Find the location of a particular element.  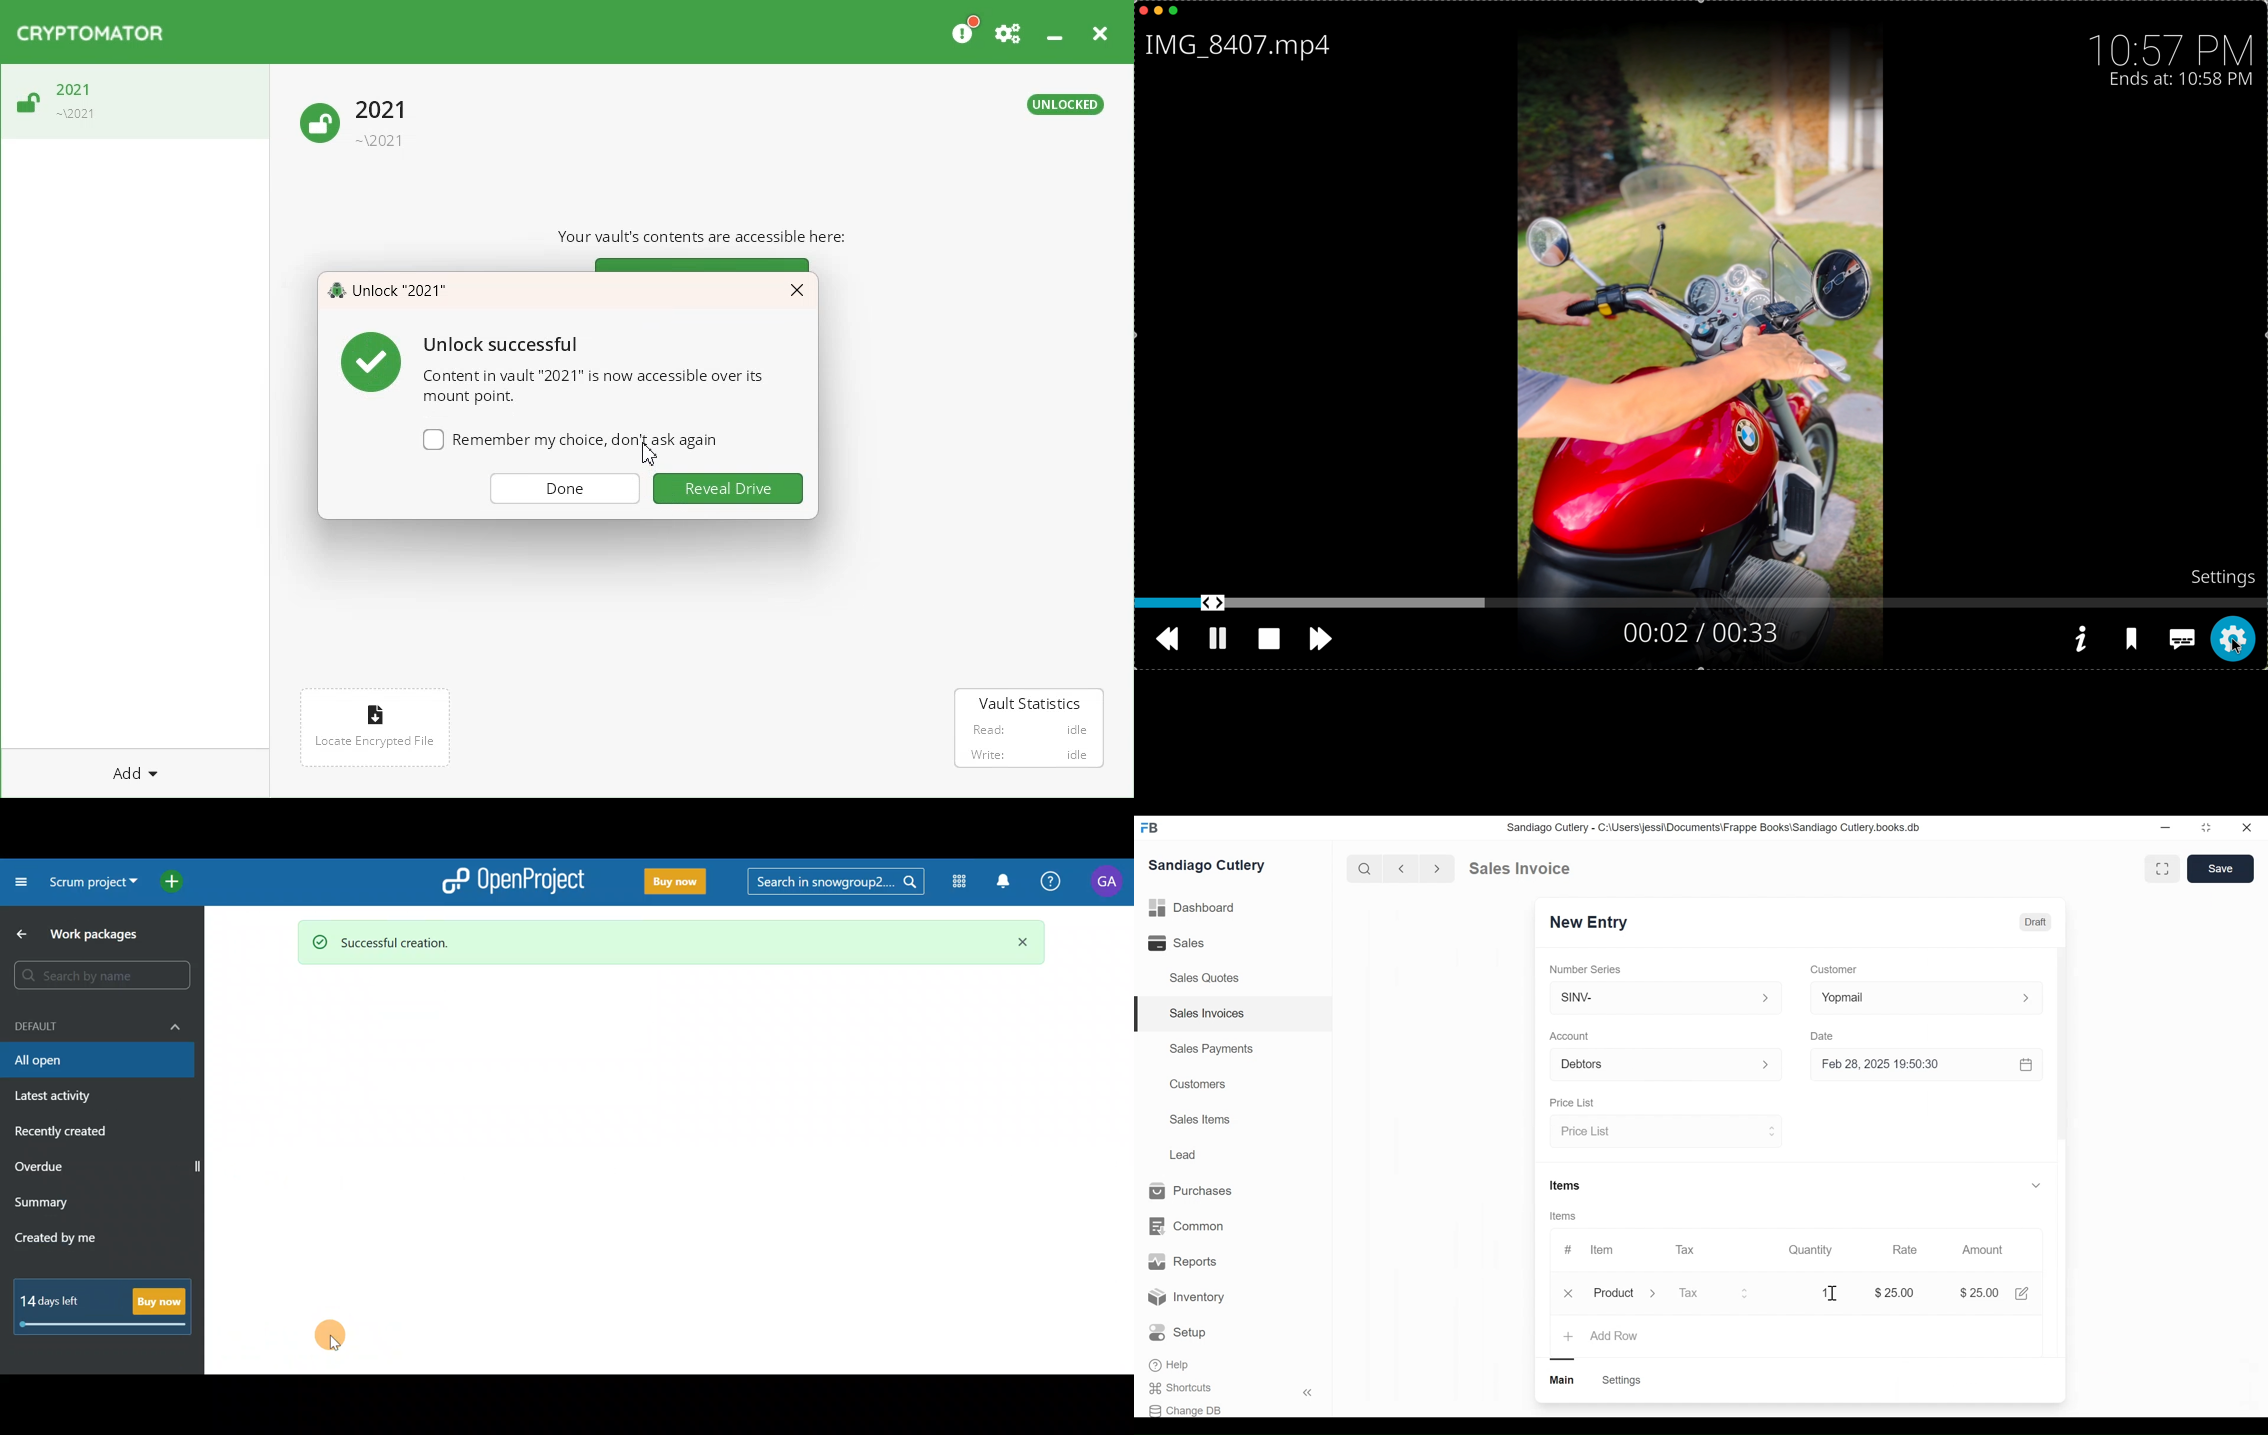

v is located at coordinates (2036, 1187).